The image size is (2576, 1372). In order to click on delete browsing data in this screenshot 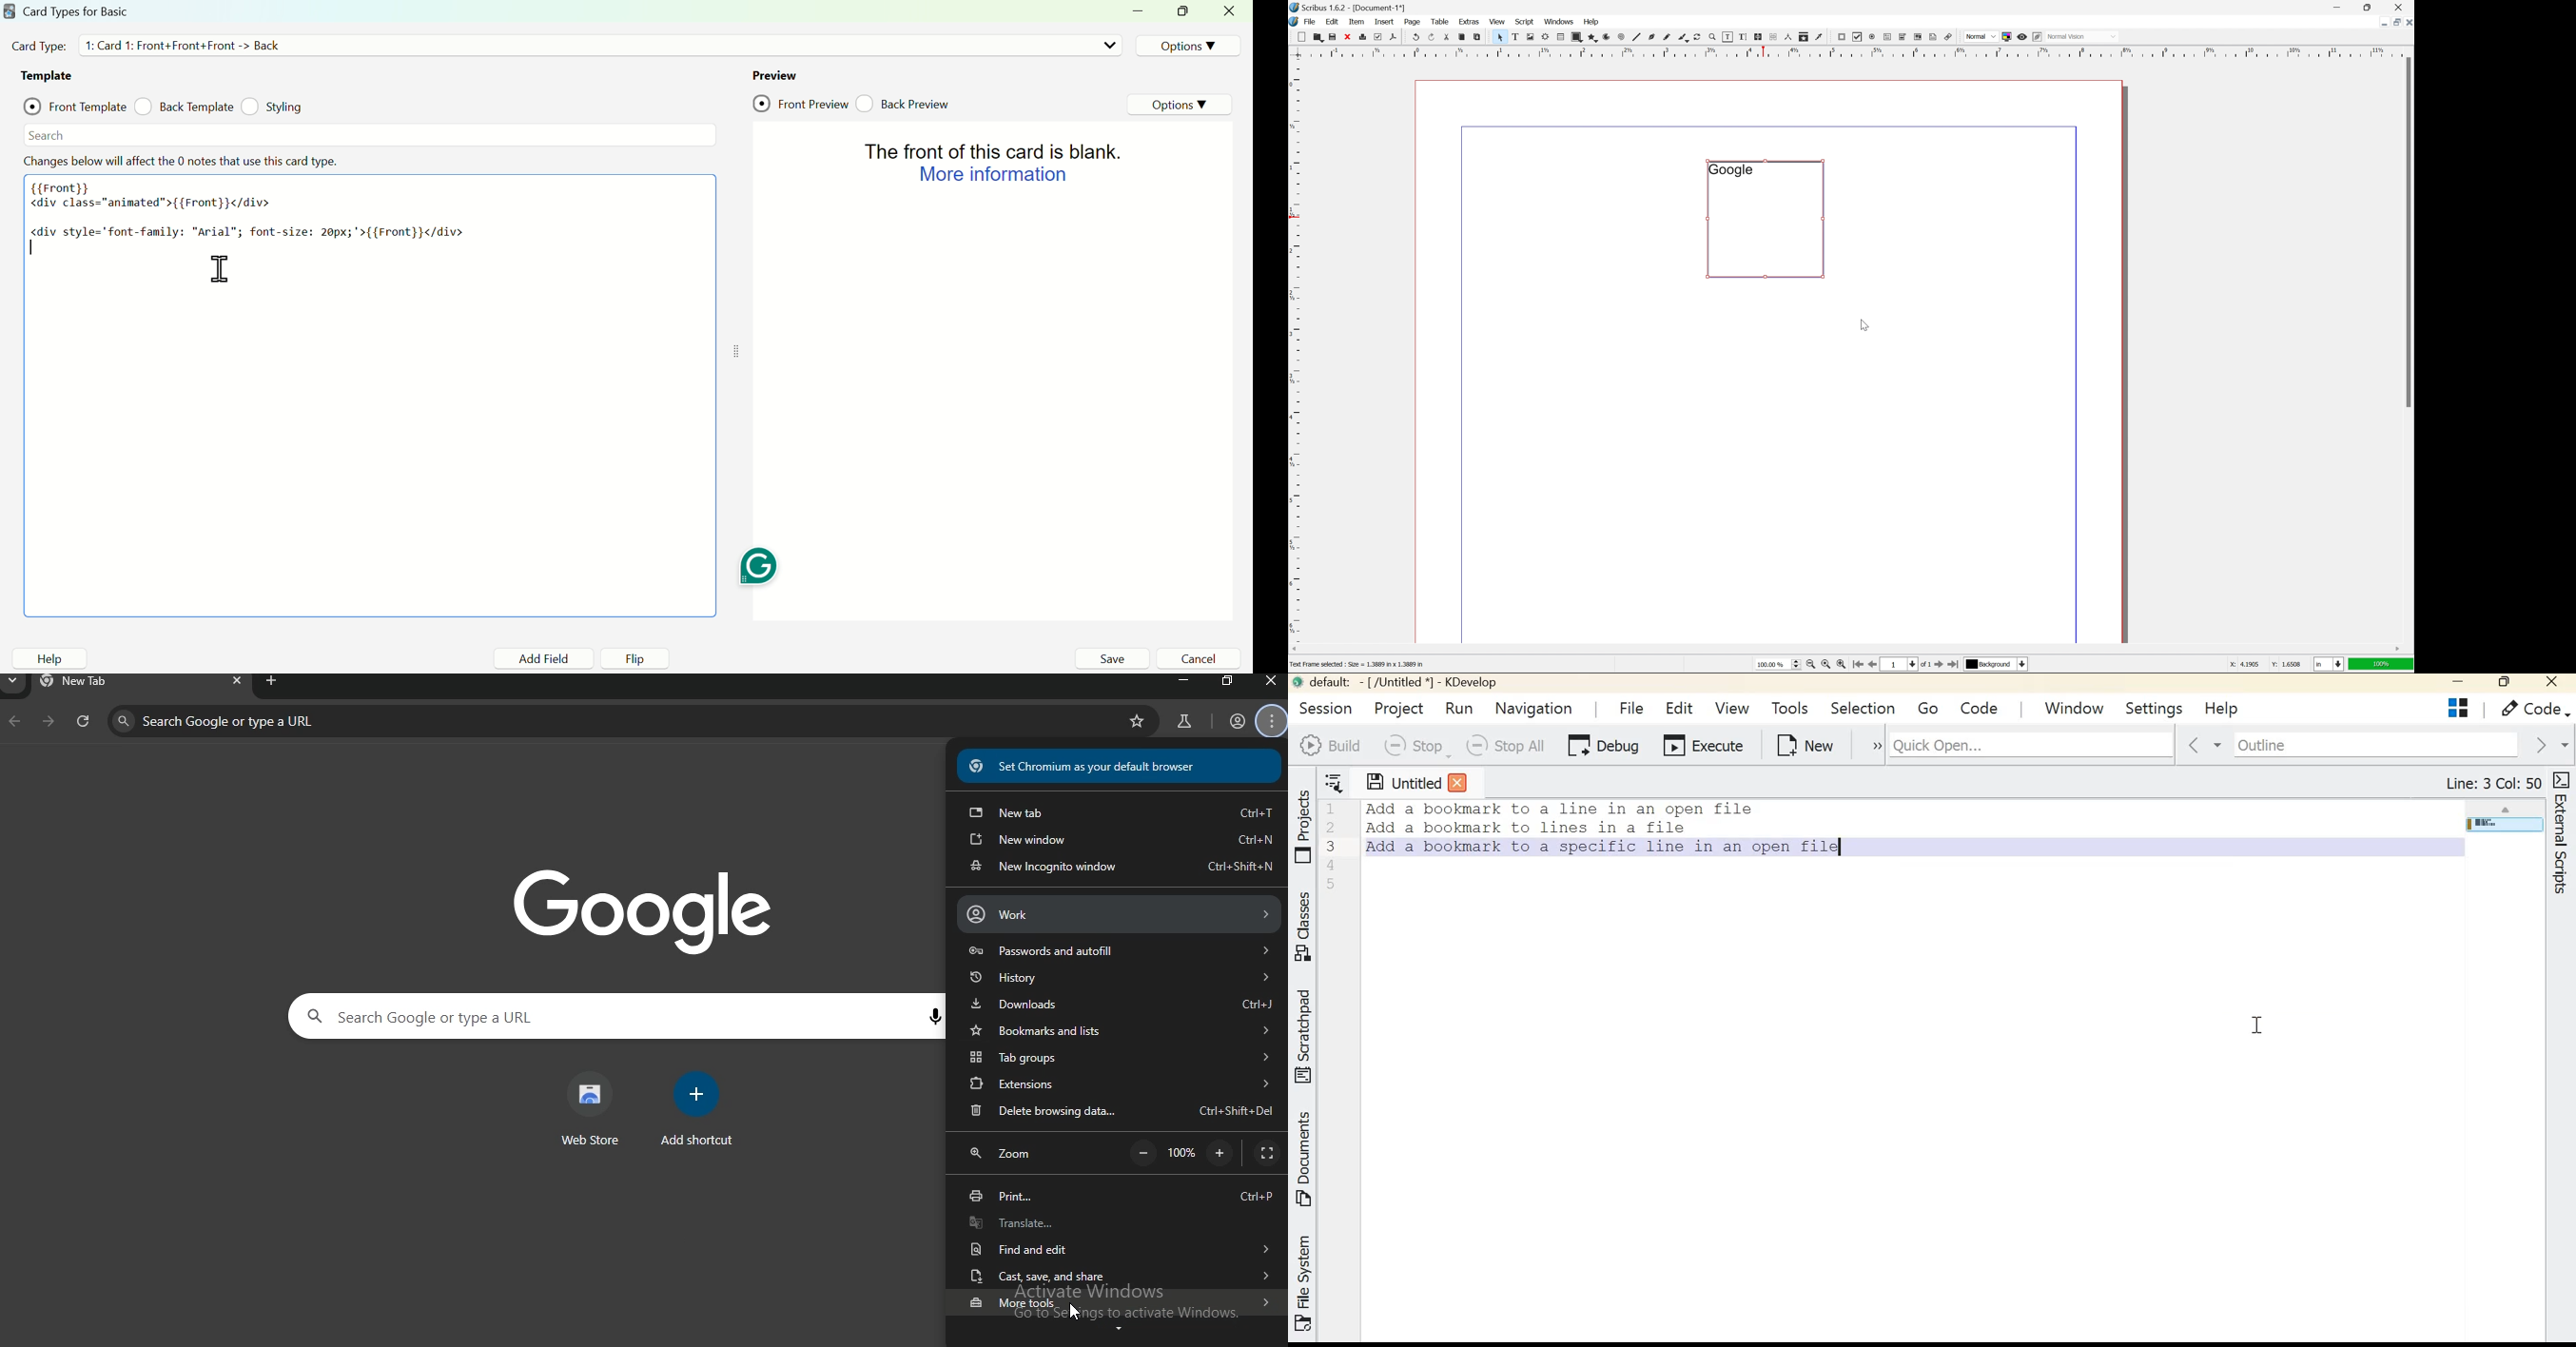, I will do `click(1120, 1109)`.